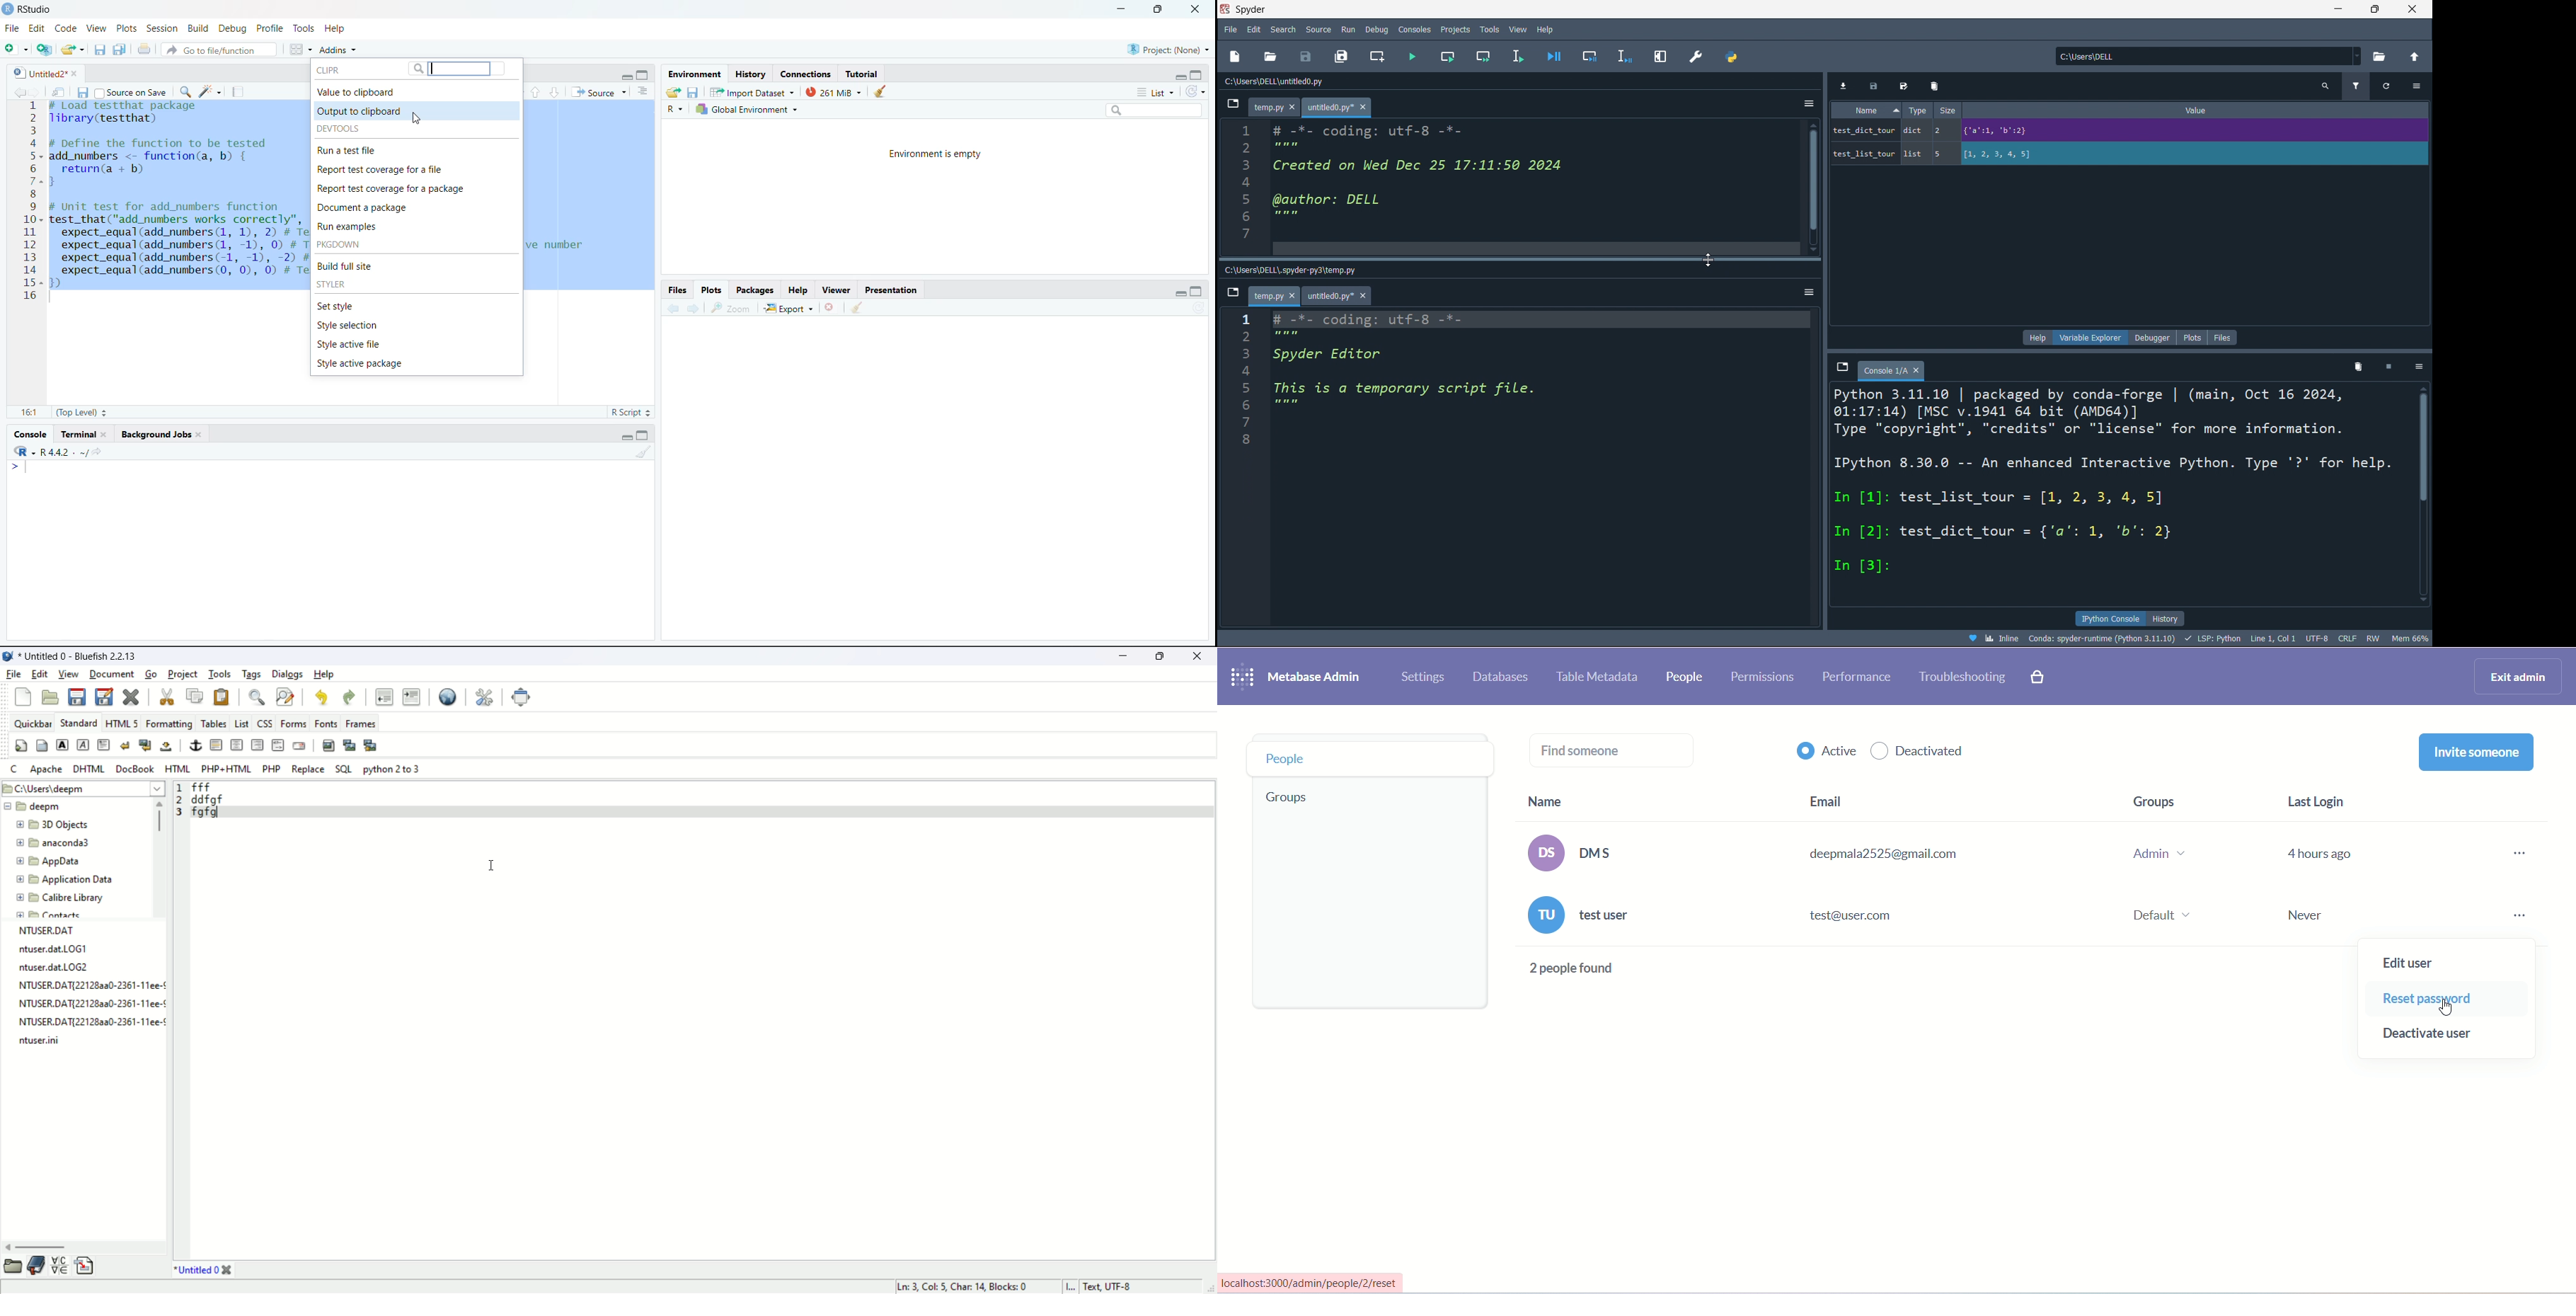 Image resolution: width=2576 pixels, height=1316 pixels. What do you see at coordinates (32, 203) in the screenshot?
I see `Numbering line` at bounding box center [32, 203].